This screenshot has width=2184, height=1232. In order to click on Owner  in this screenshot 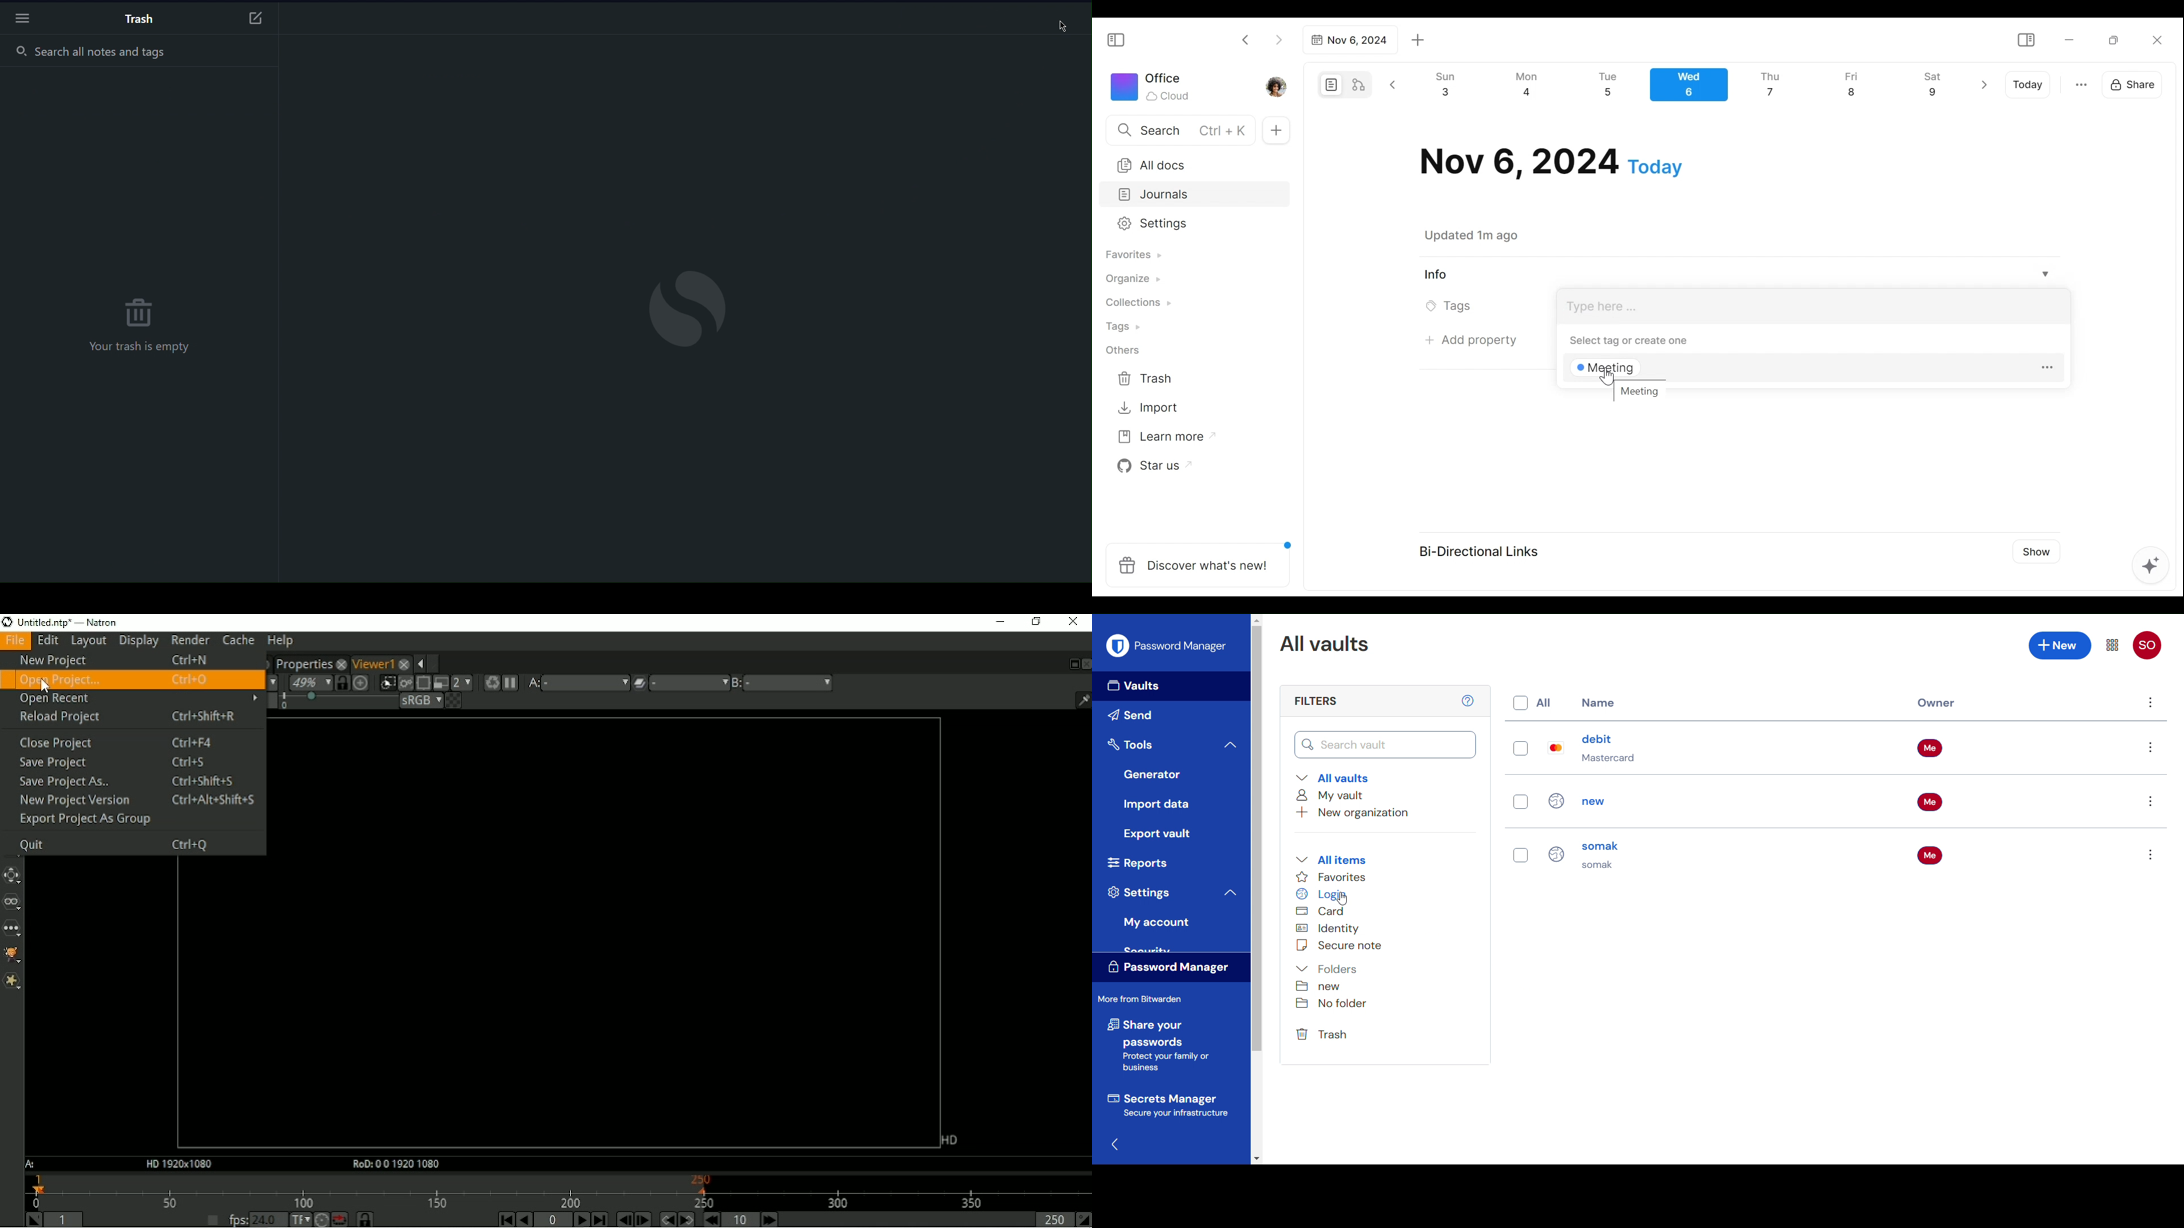, I will do `click(1936, 704)`.